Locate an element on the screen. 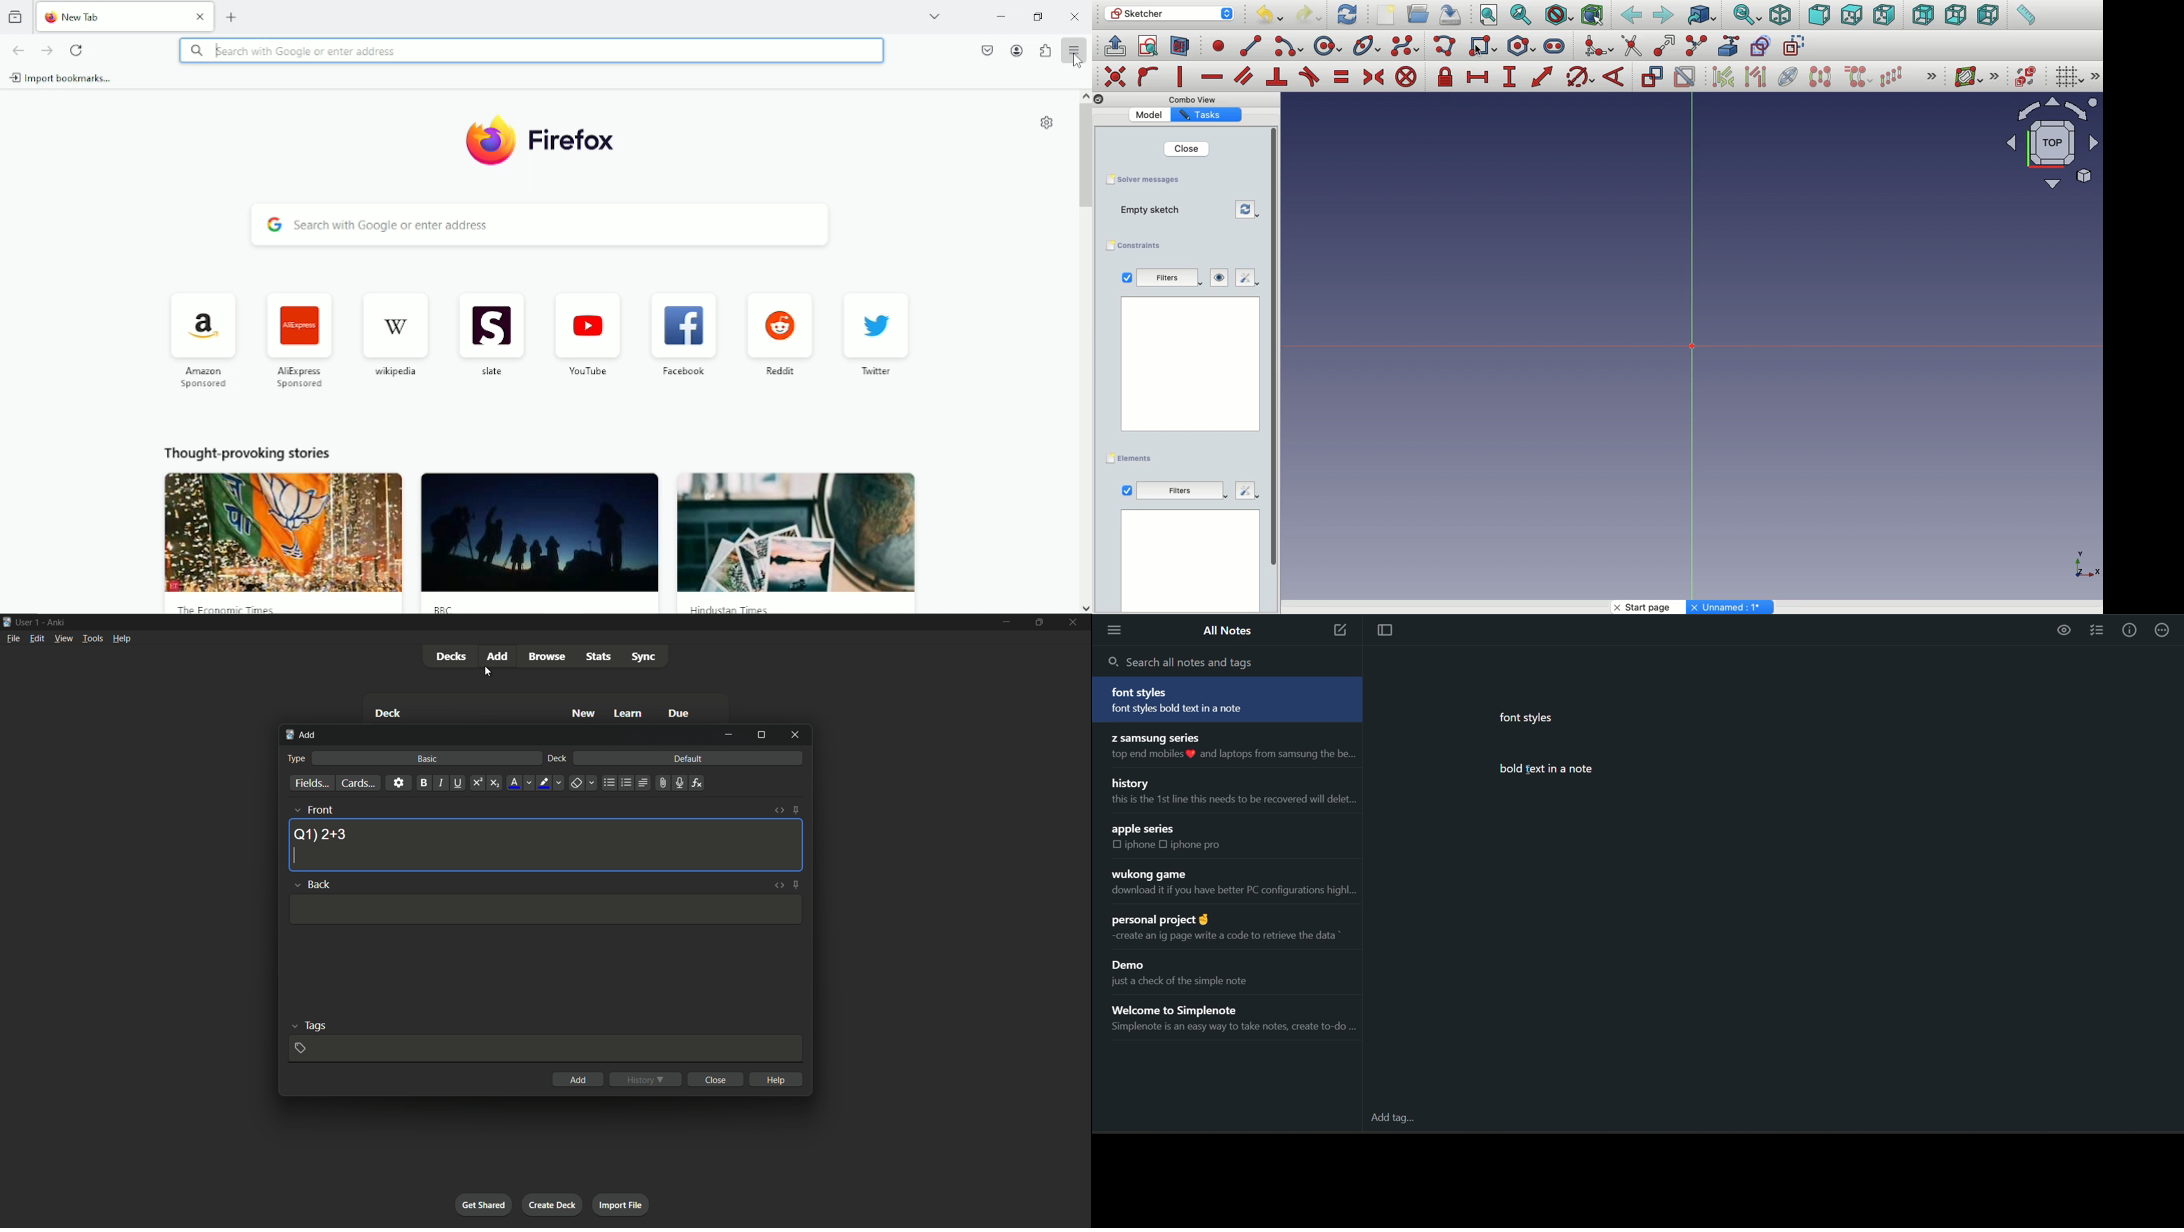 The image size is (2184, 1232). cursor is located at coordinates (291, 856).